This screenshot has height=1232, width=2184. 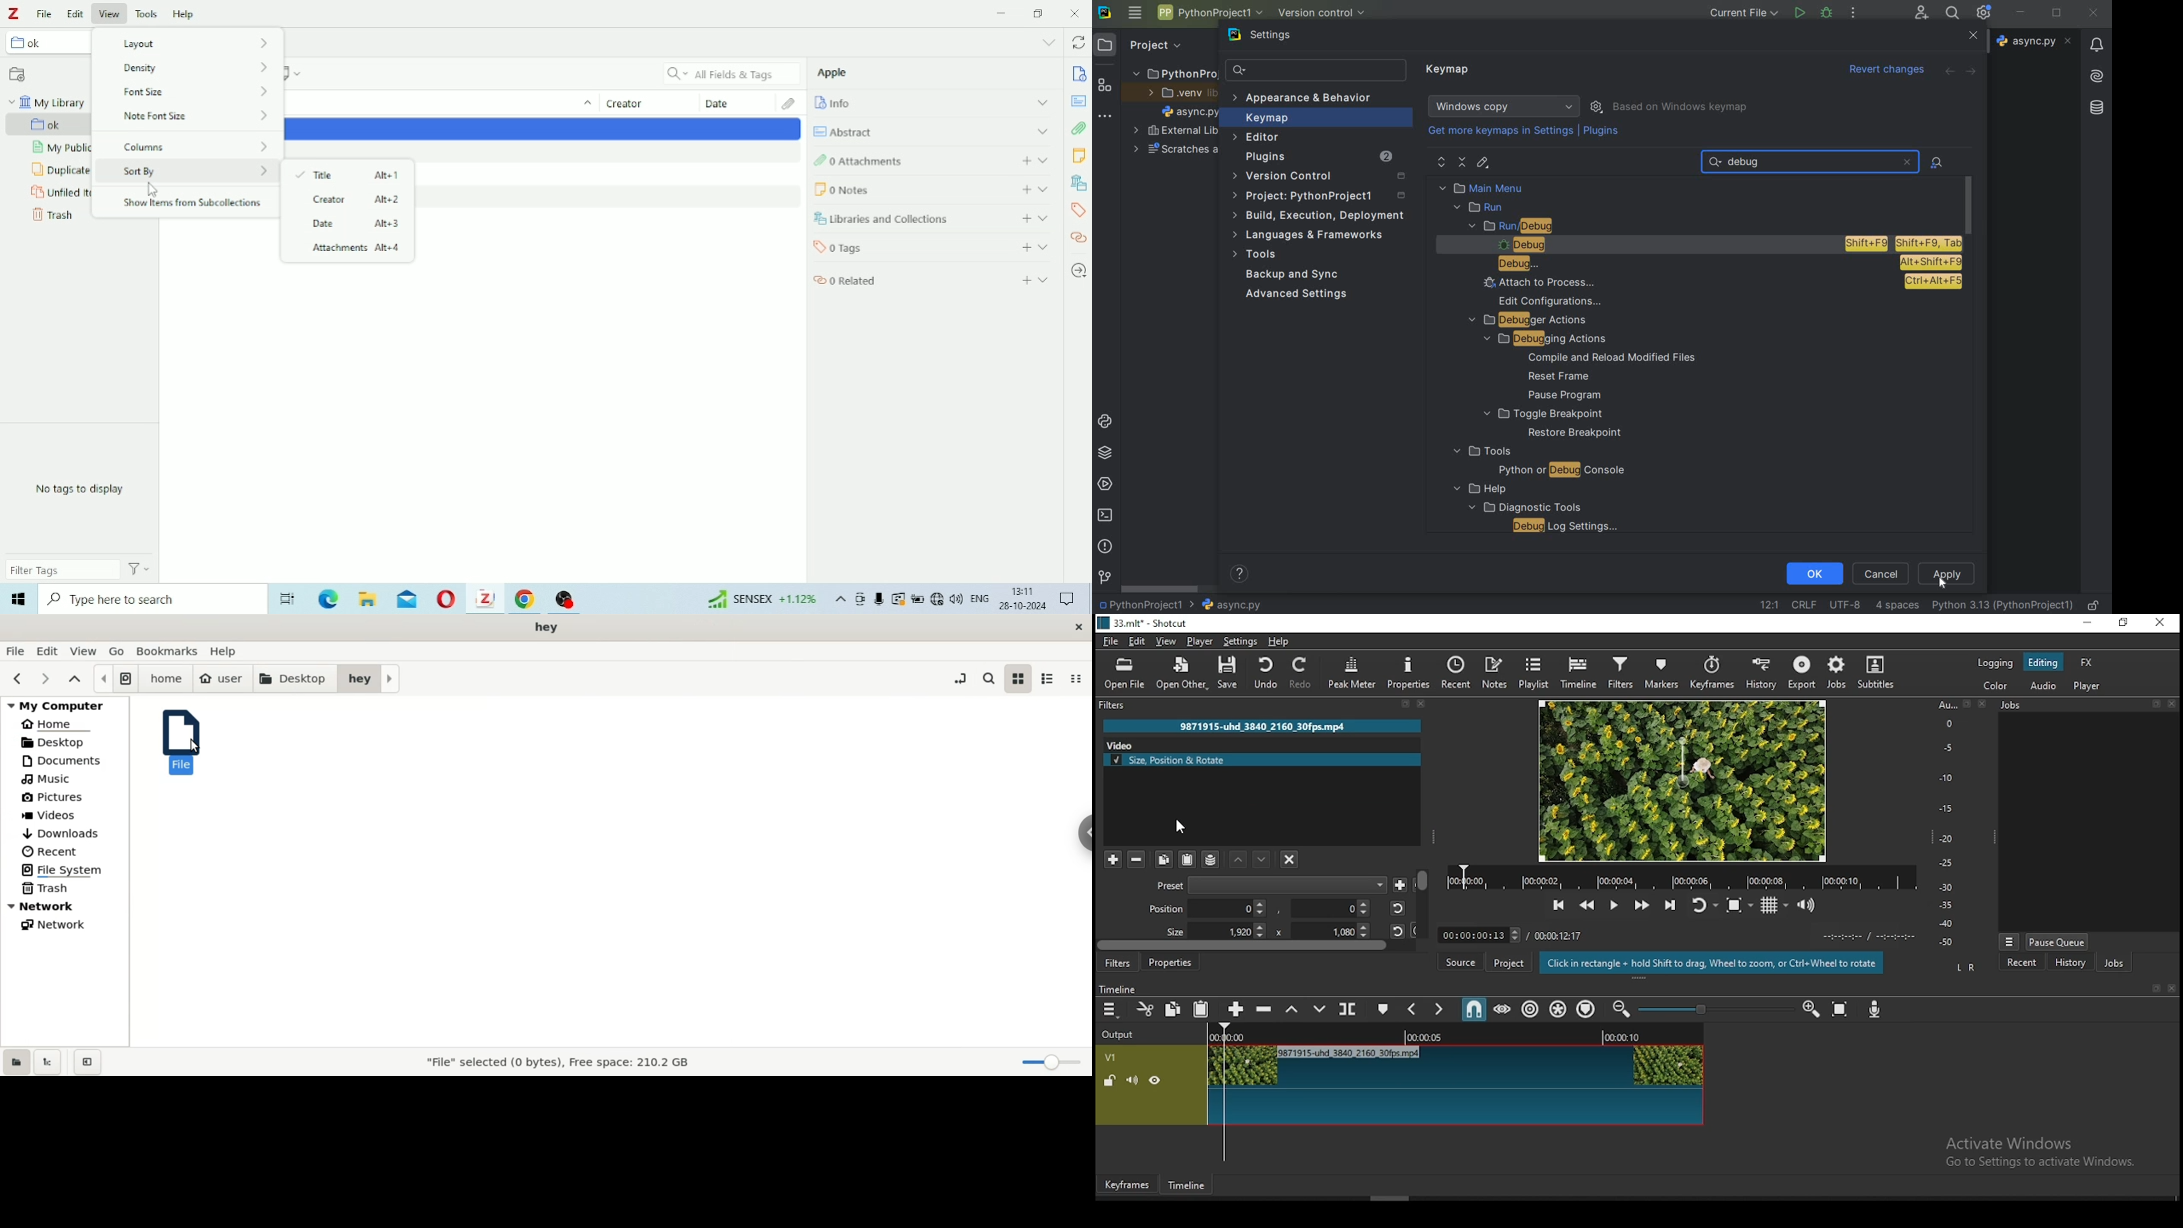 What do you see at coordinates (188, 43) in the screenshot?
I see `Layout` at bounding box center [188, 43].